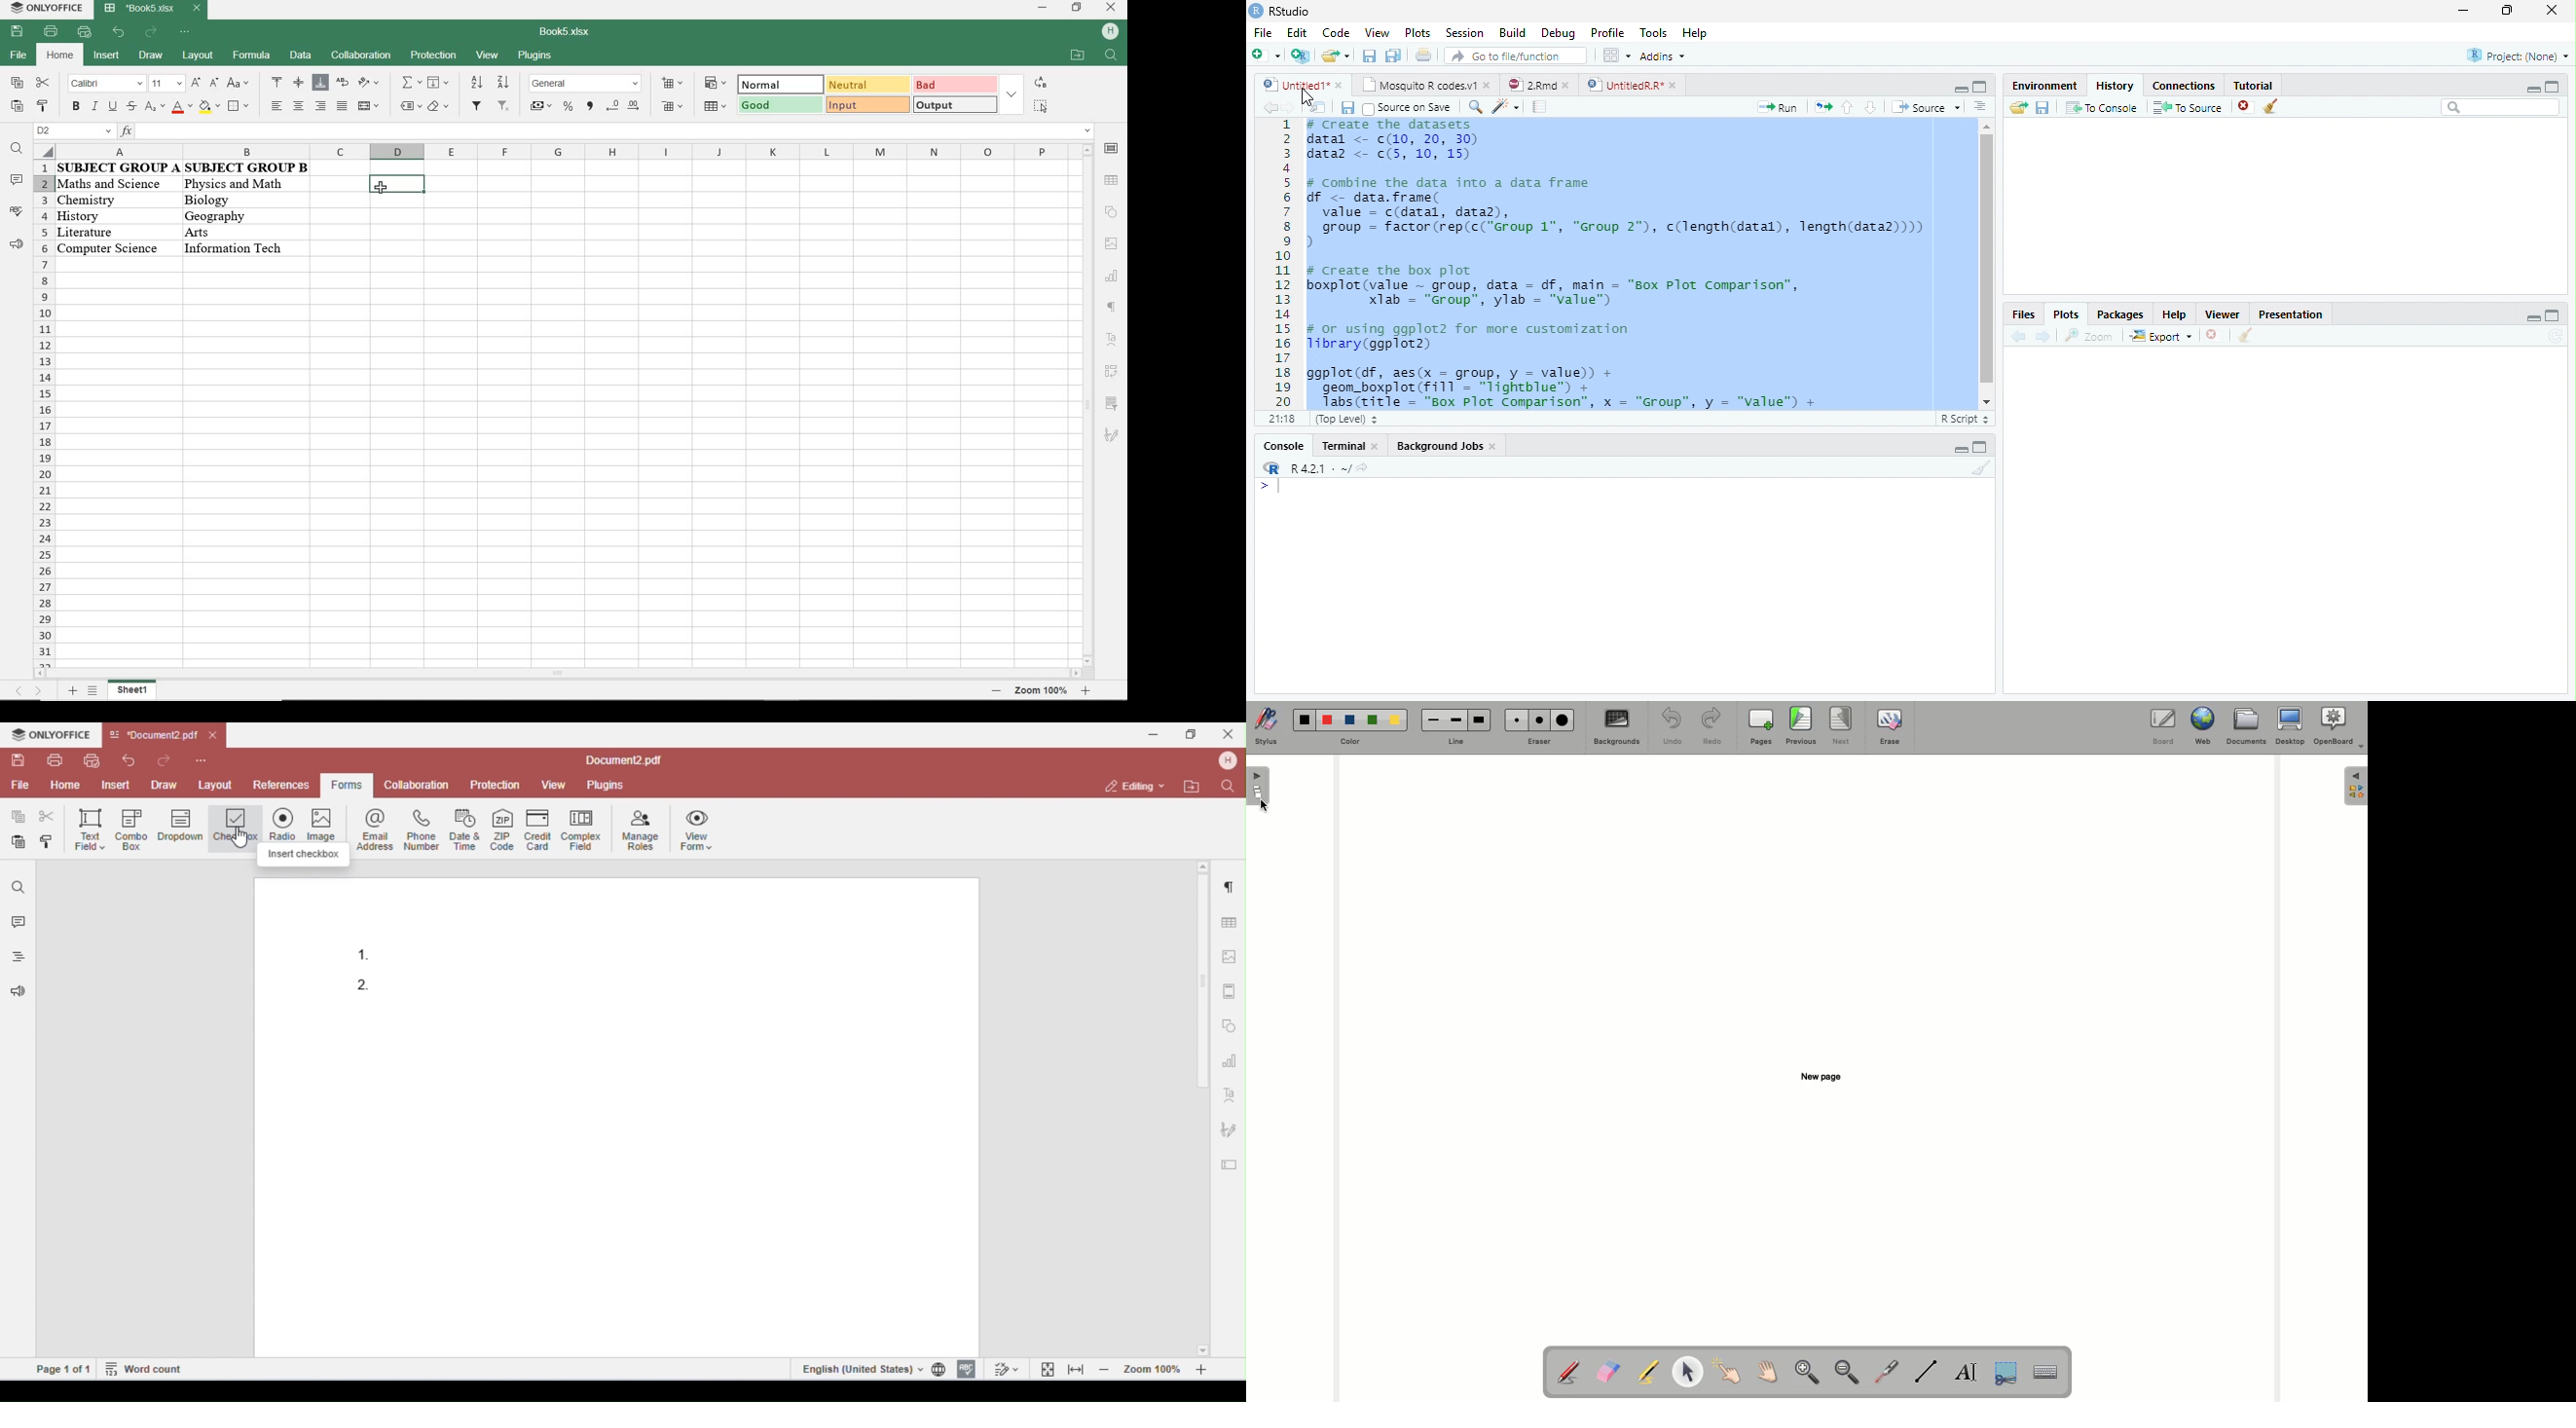  I want to click on strikethrough, so click(130, 107).